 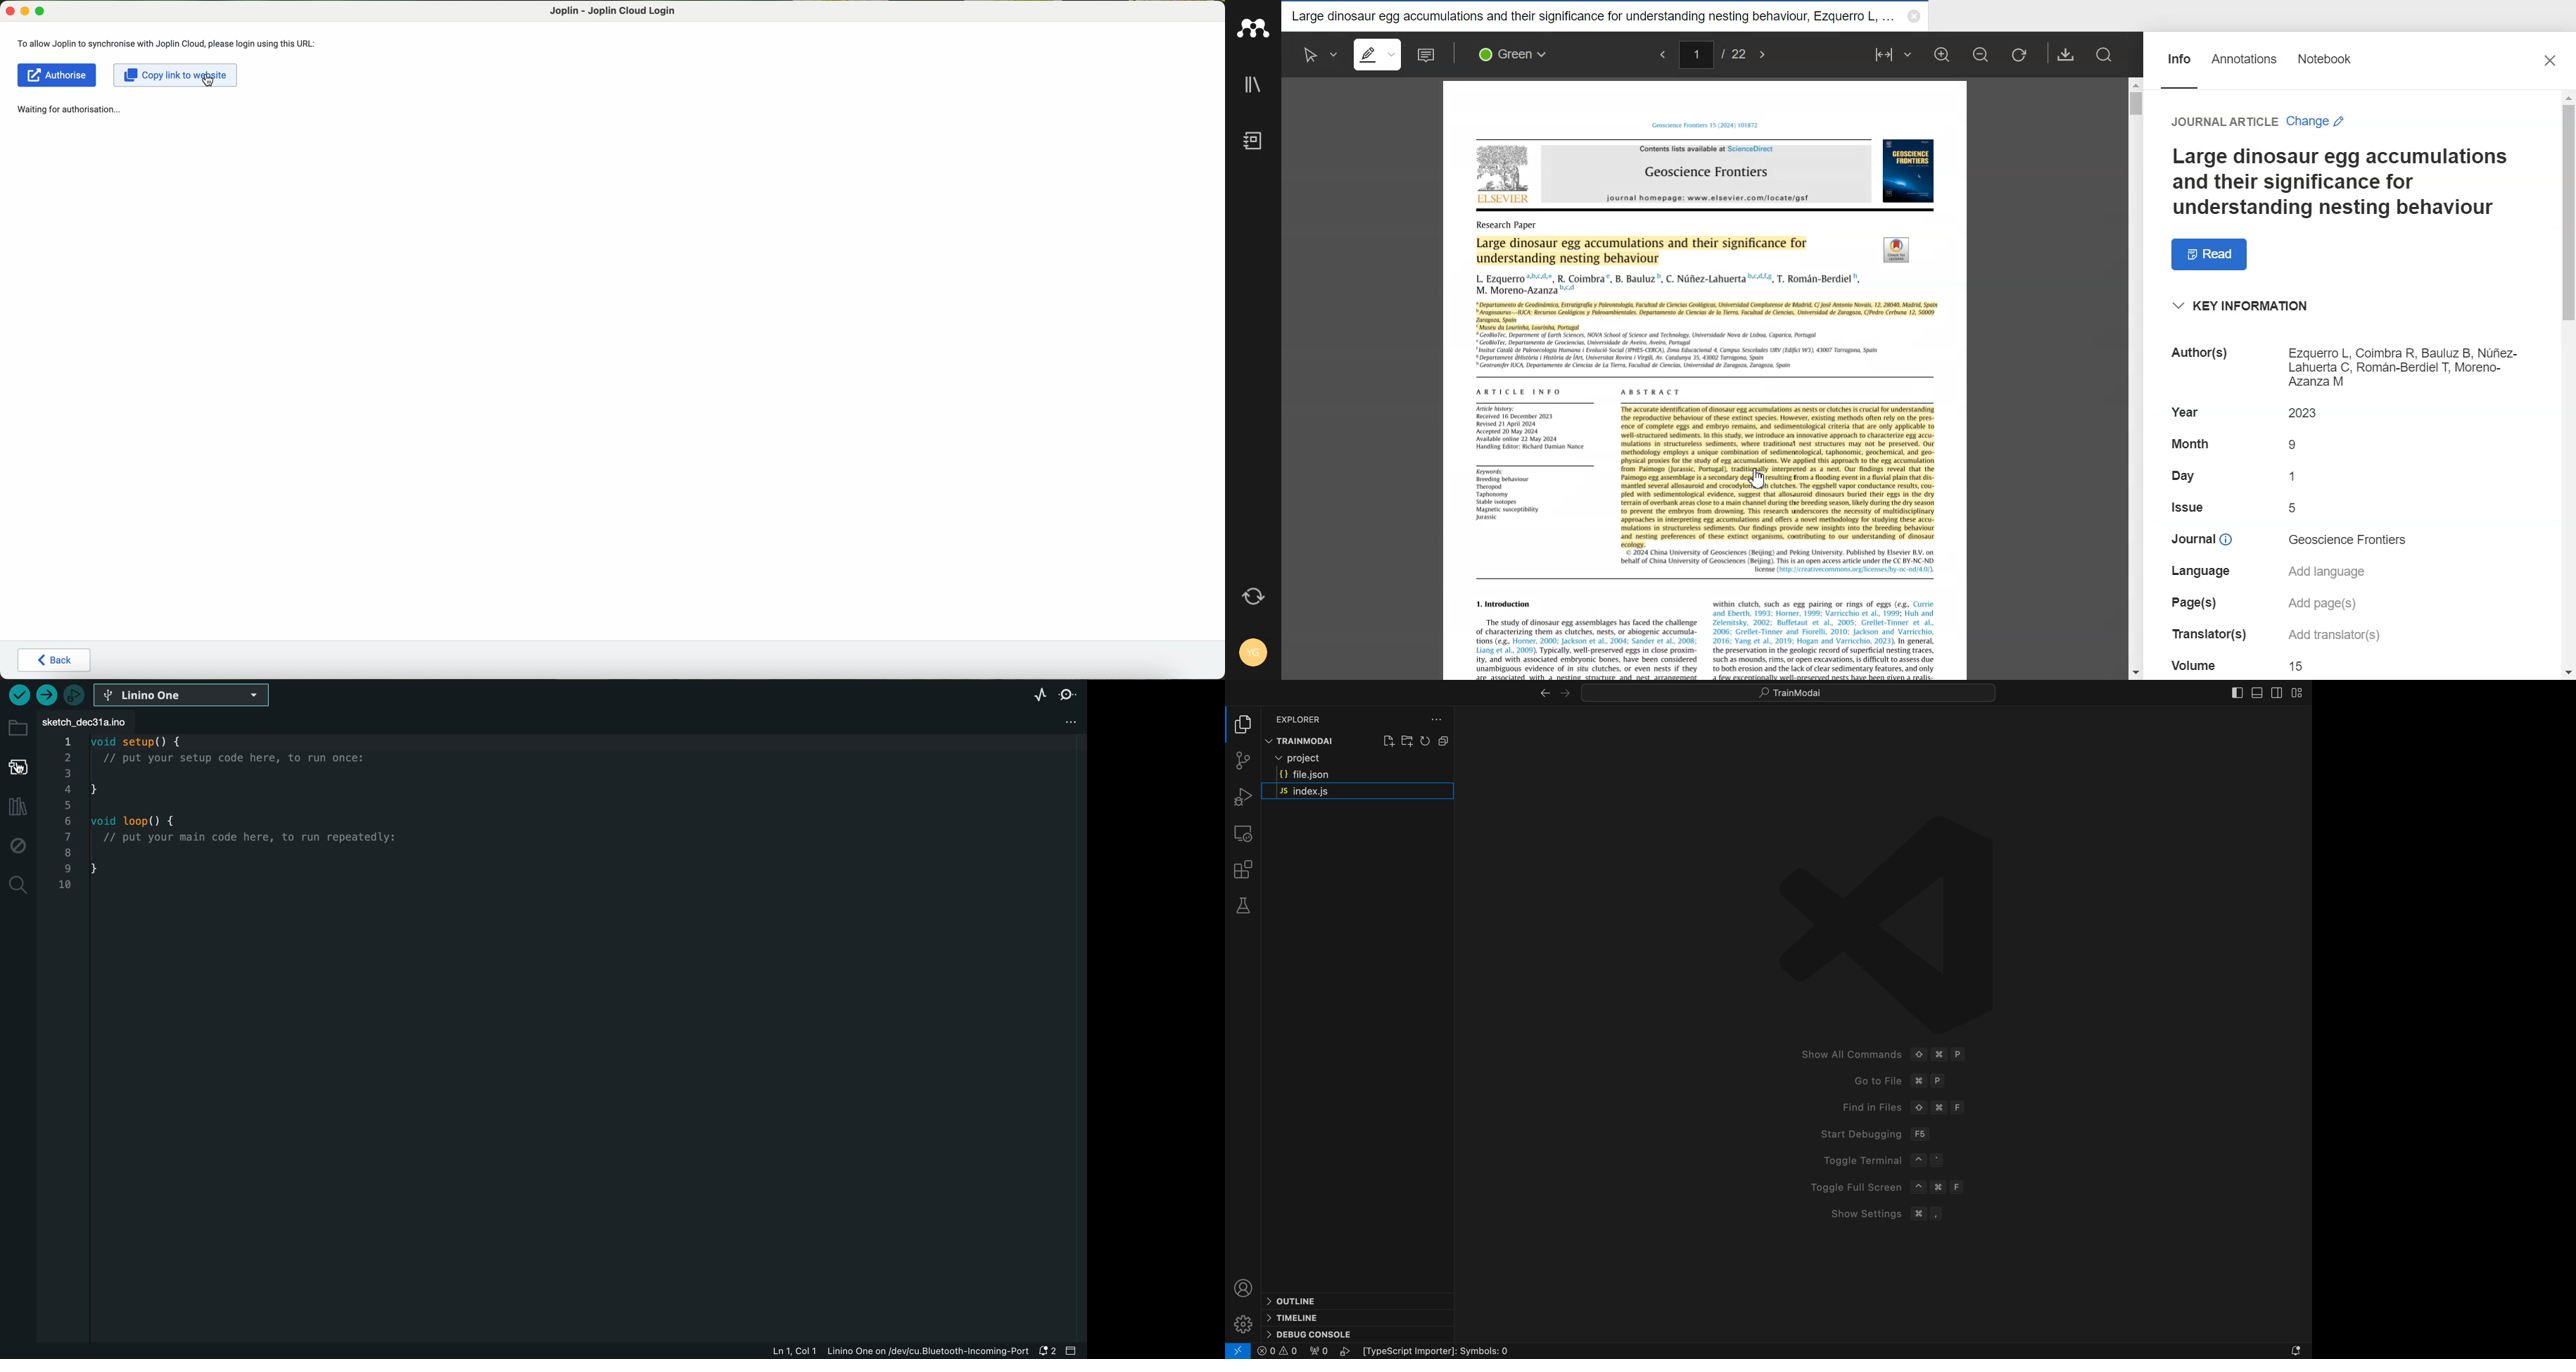 I want to click on Account, so click(x=1251, y=654).